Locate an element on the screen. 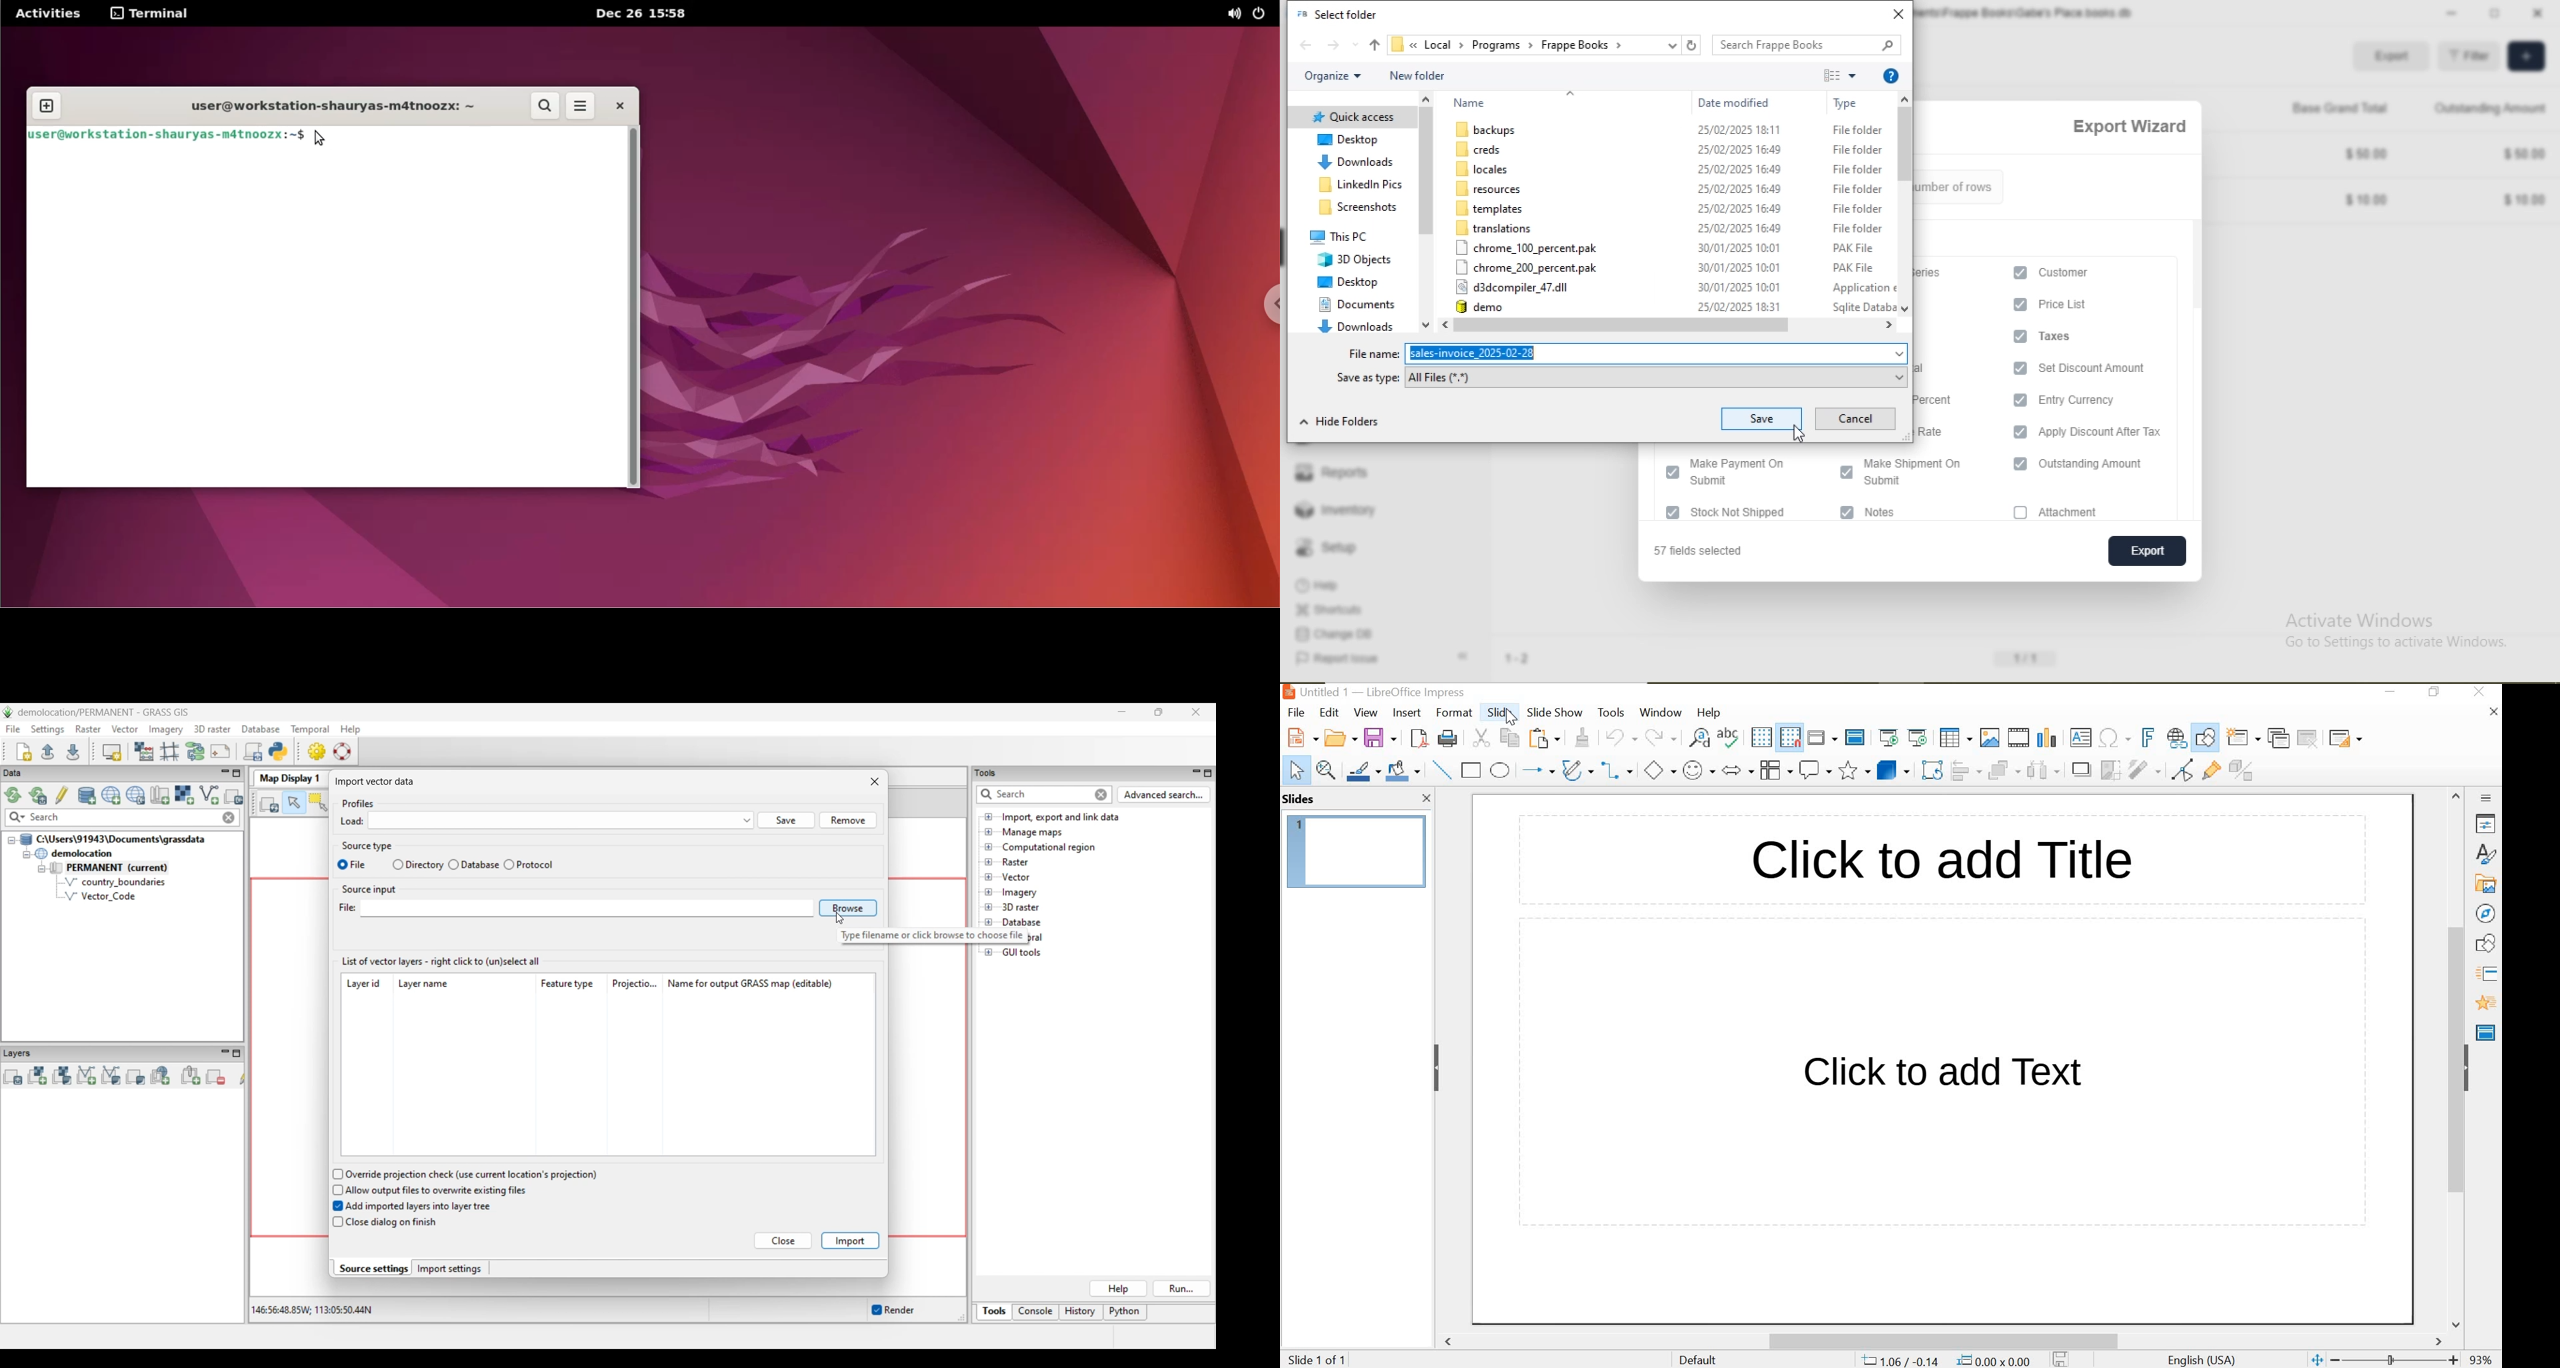 The width and height of the screenshot is (2576, 1372). HELP is located at coordinates (1709, 713).